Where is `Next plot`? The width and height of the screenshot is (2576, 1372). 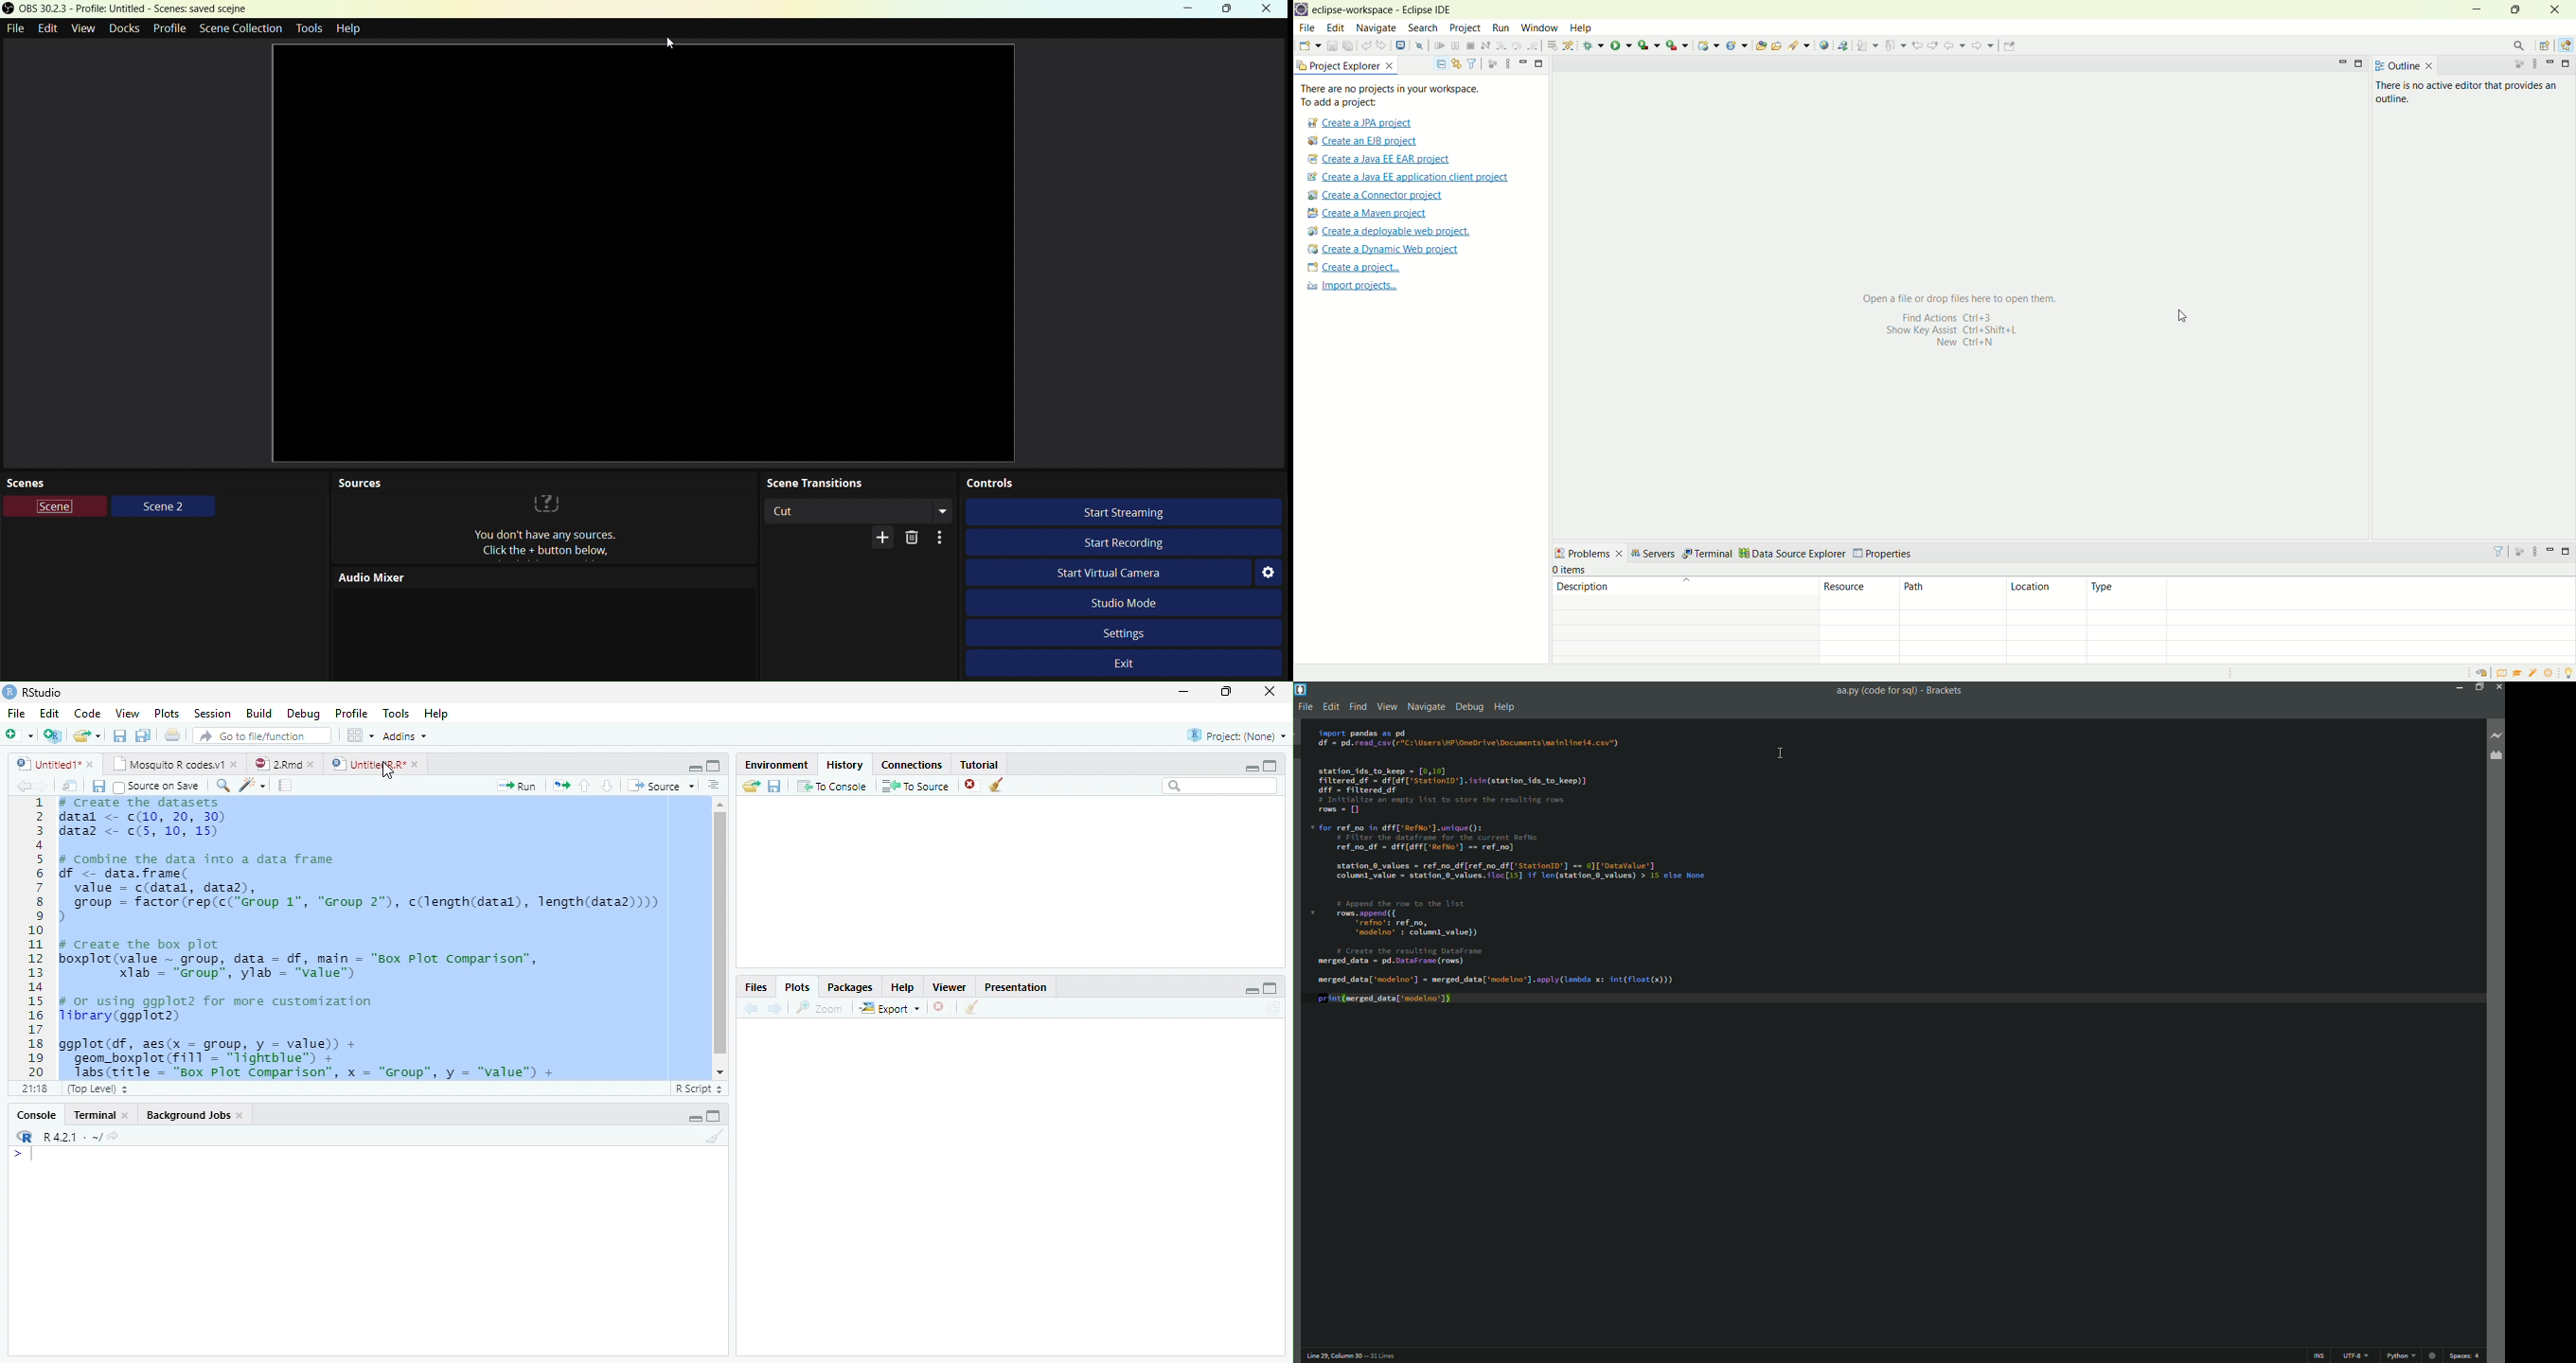 Next plot is located at coordinates (775, 1008).